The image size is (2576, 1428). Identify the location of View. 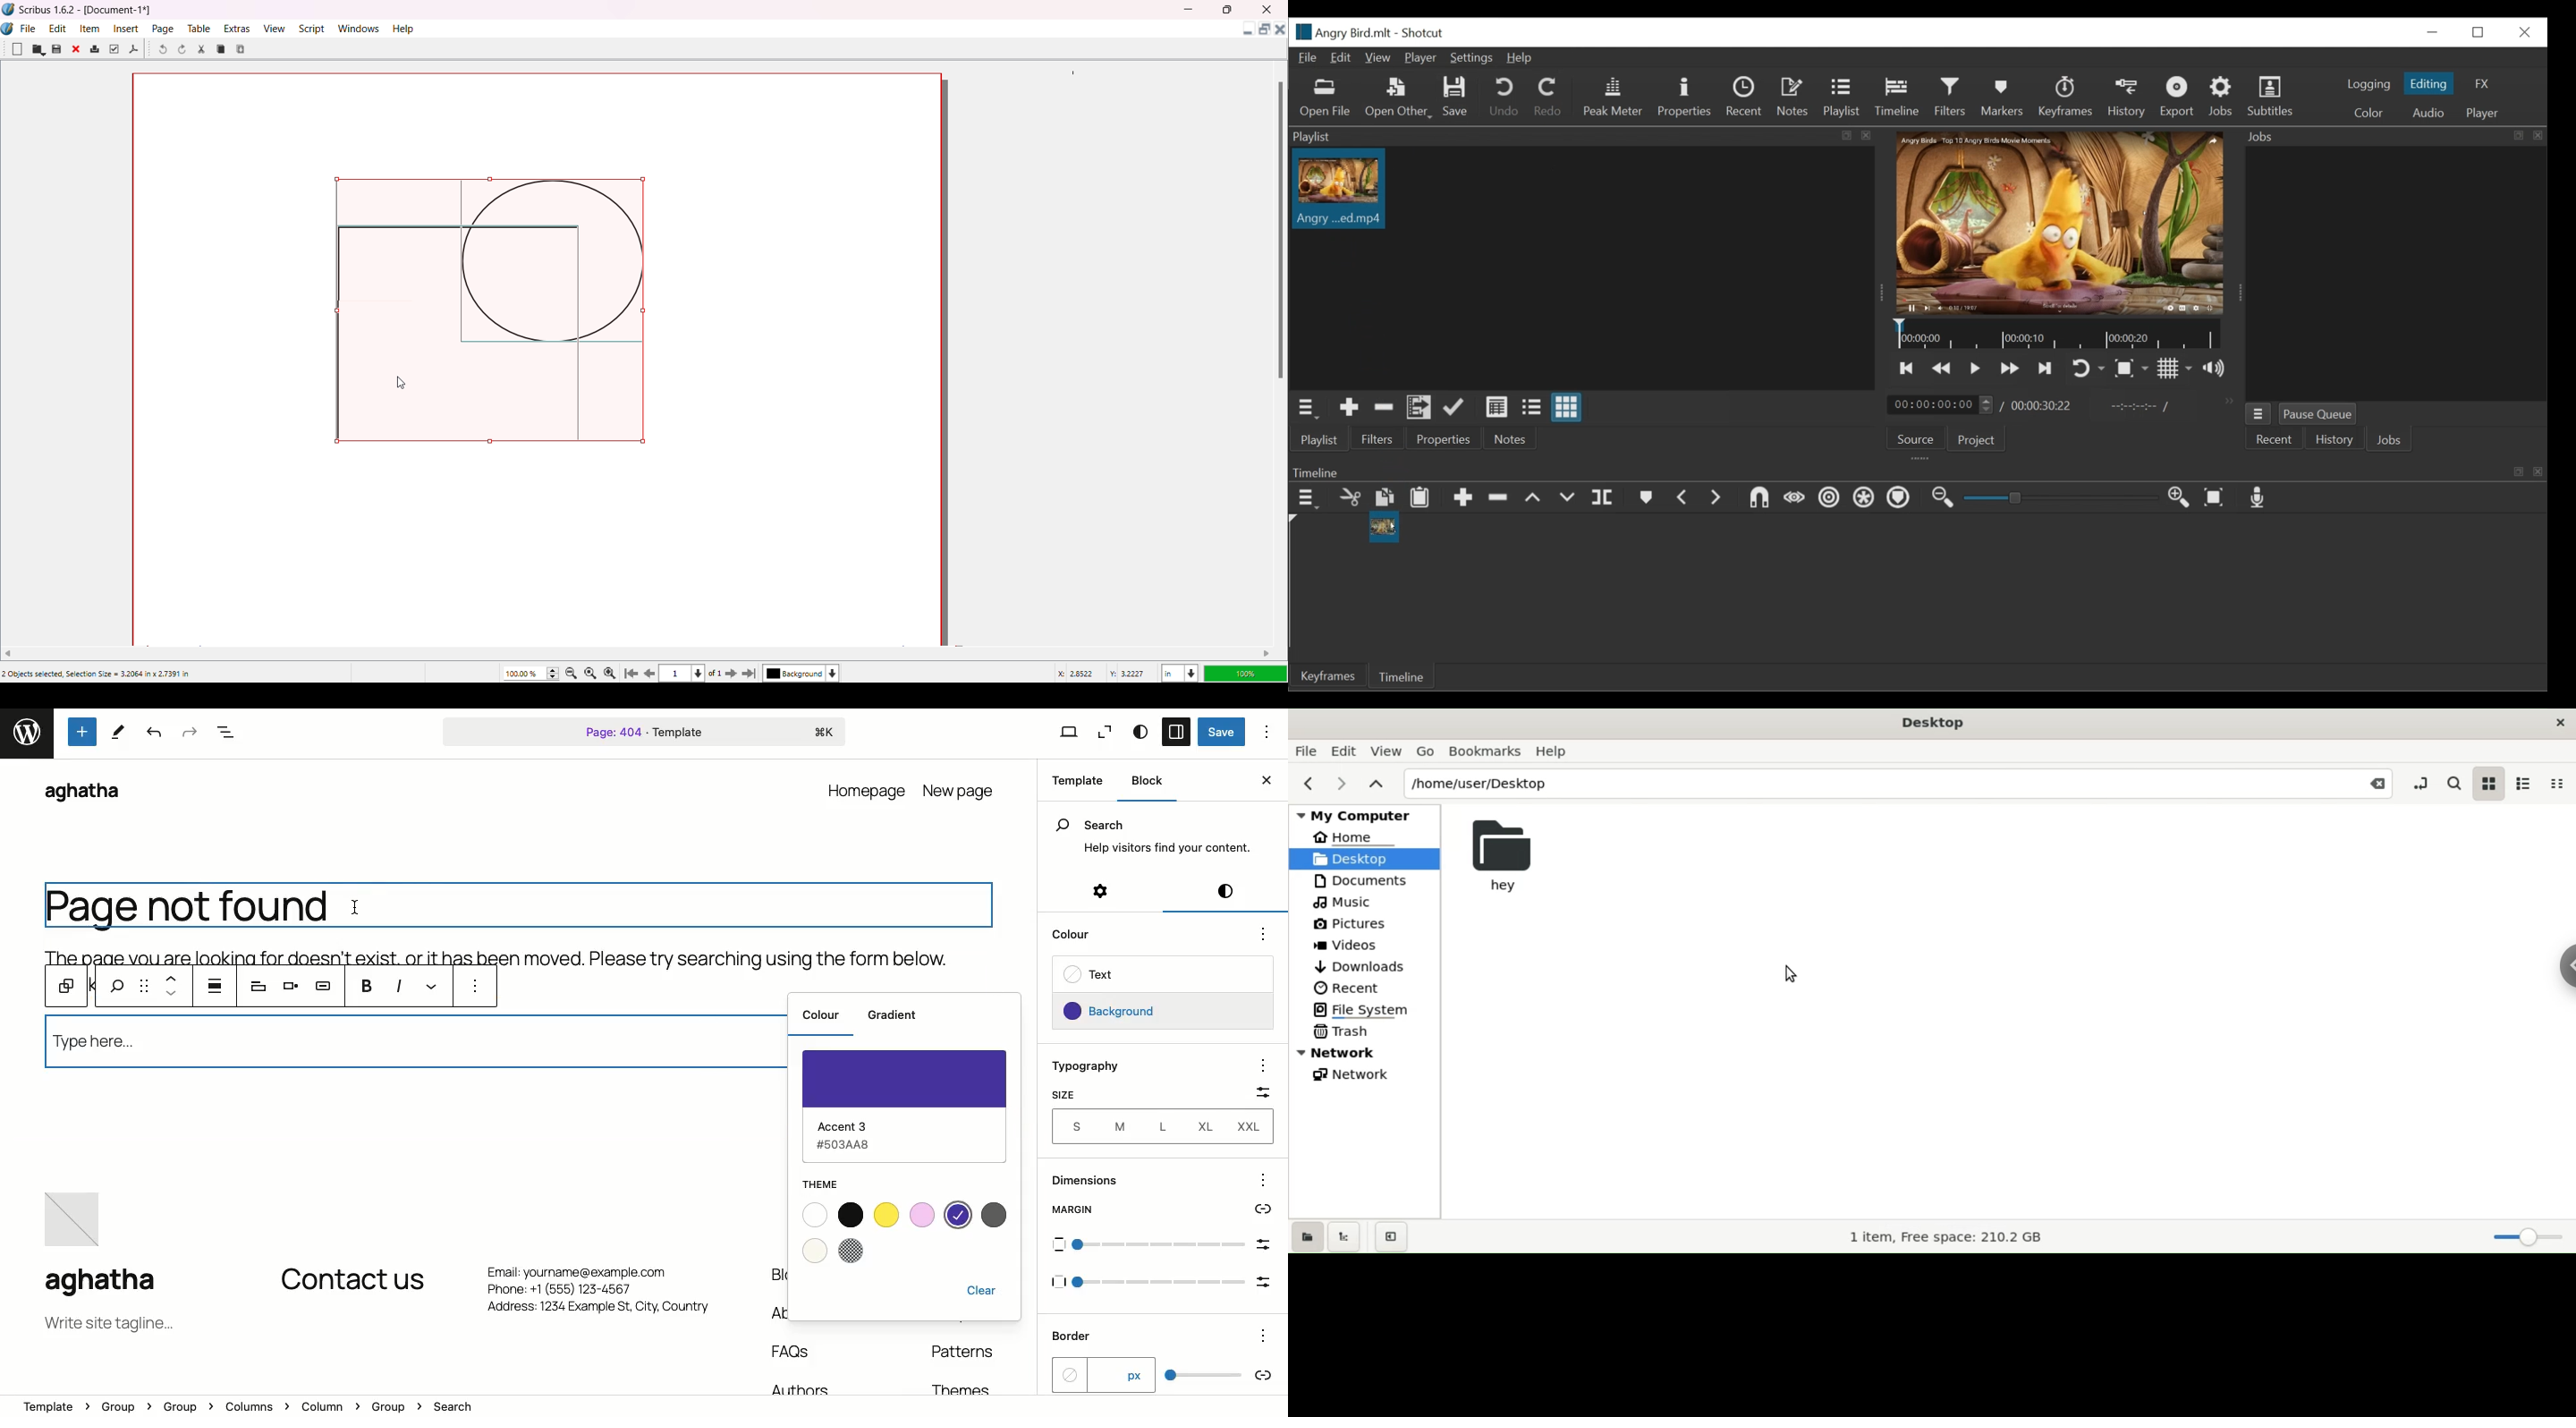
(273, 28).